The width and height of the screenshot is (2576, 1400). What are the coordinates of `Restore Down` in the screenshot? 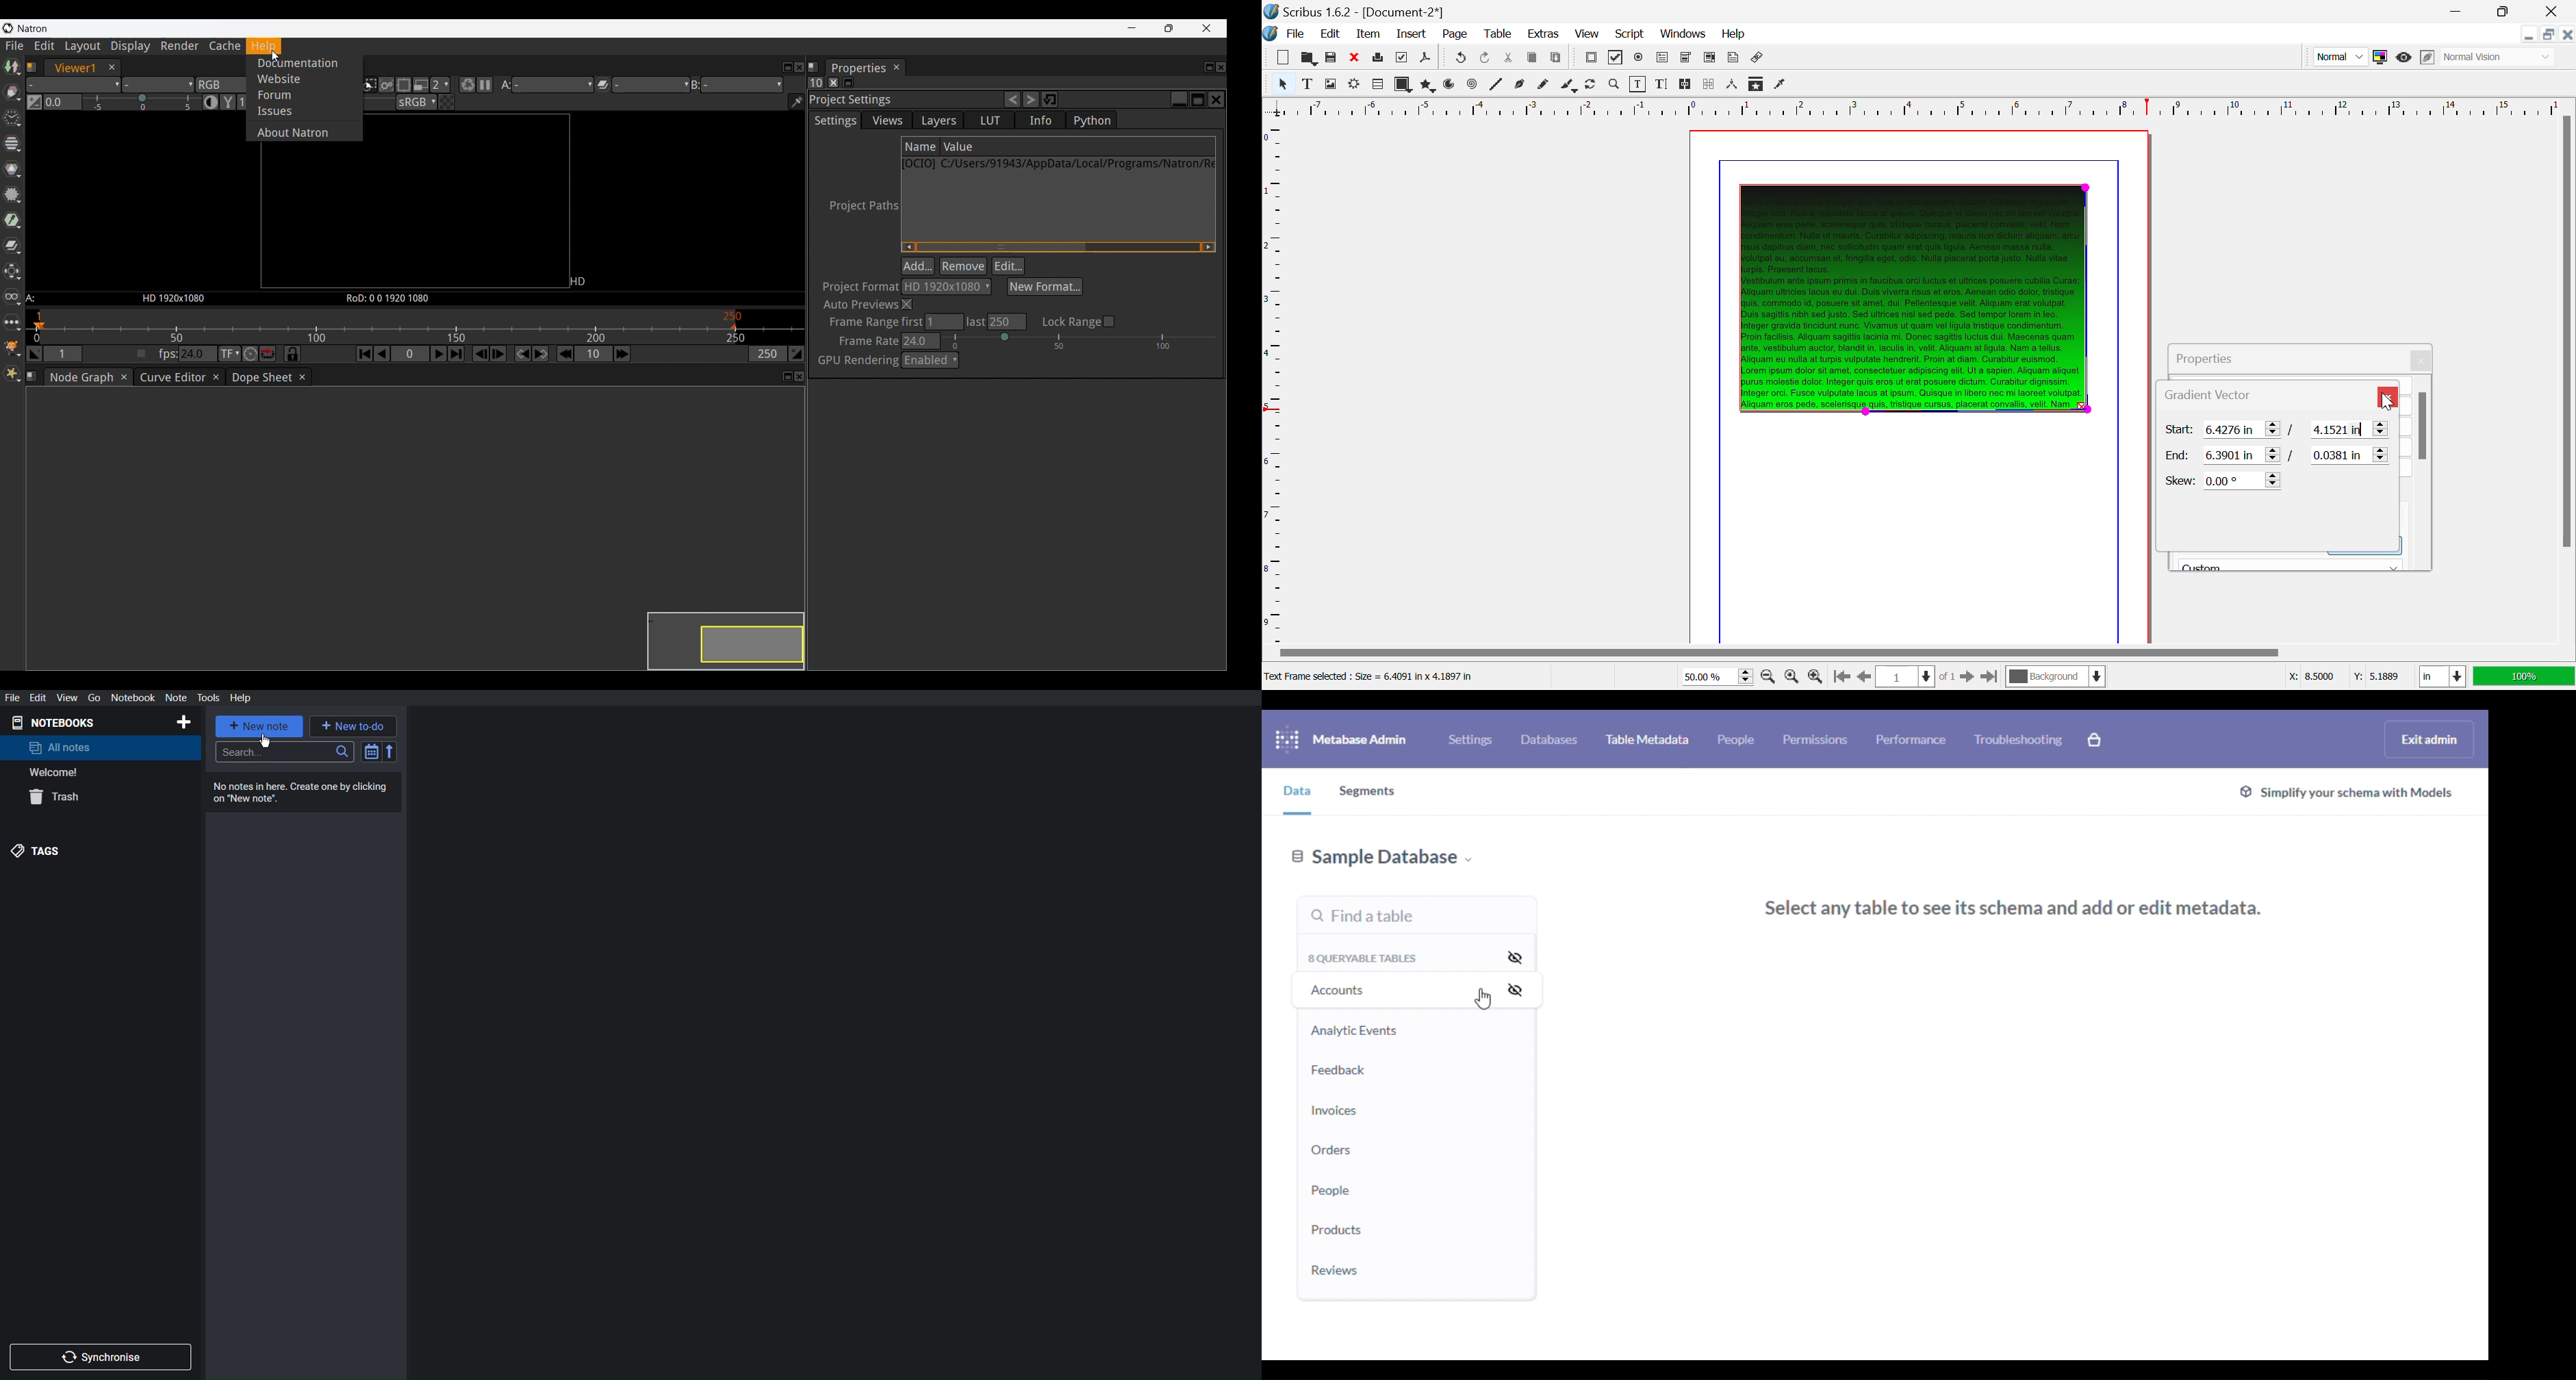 It's located at (2460, 12).